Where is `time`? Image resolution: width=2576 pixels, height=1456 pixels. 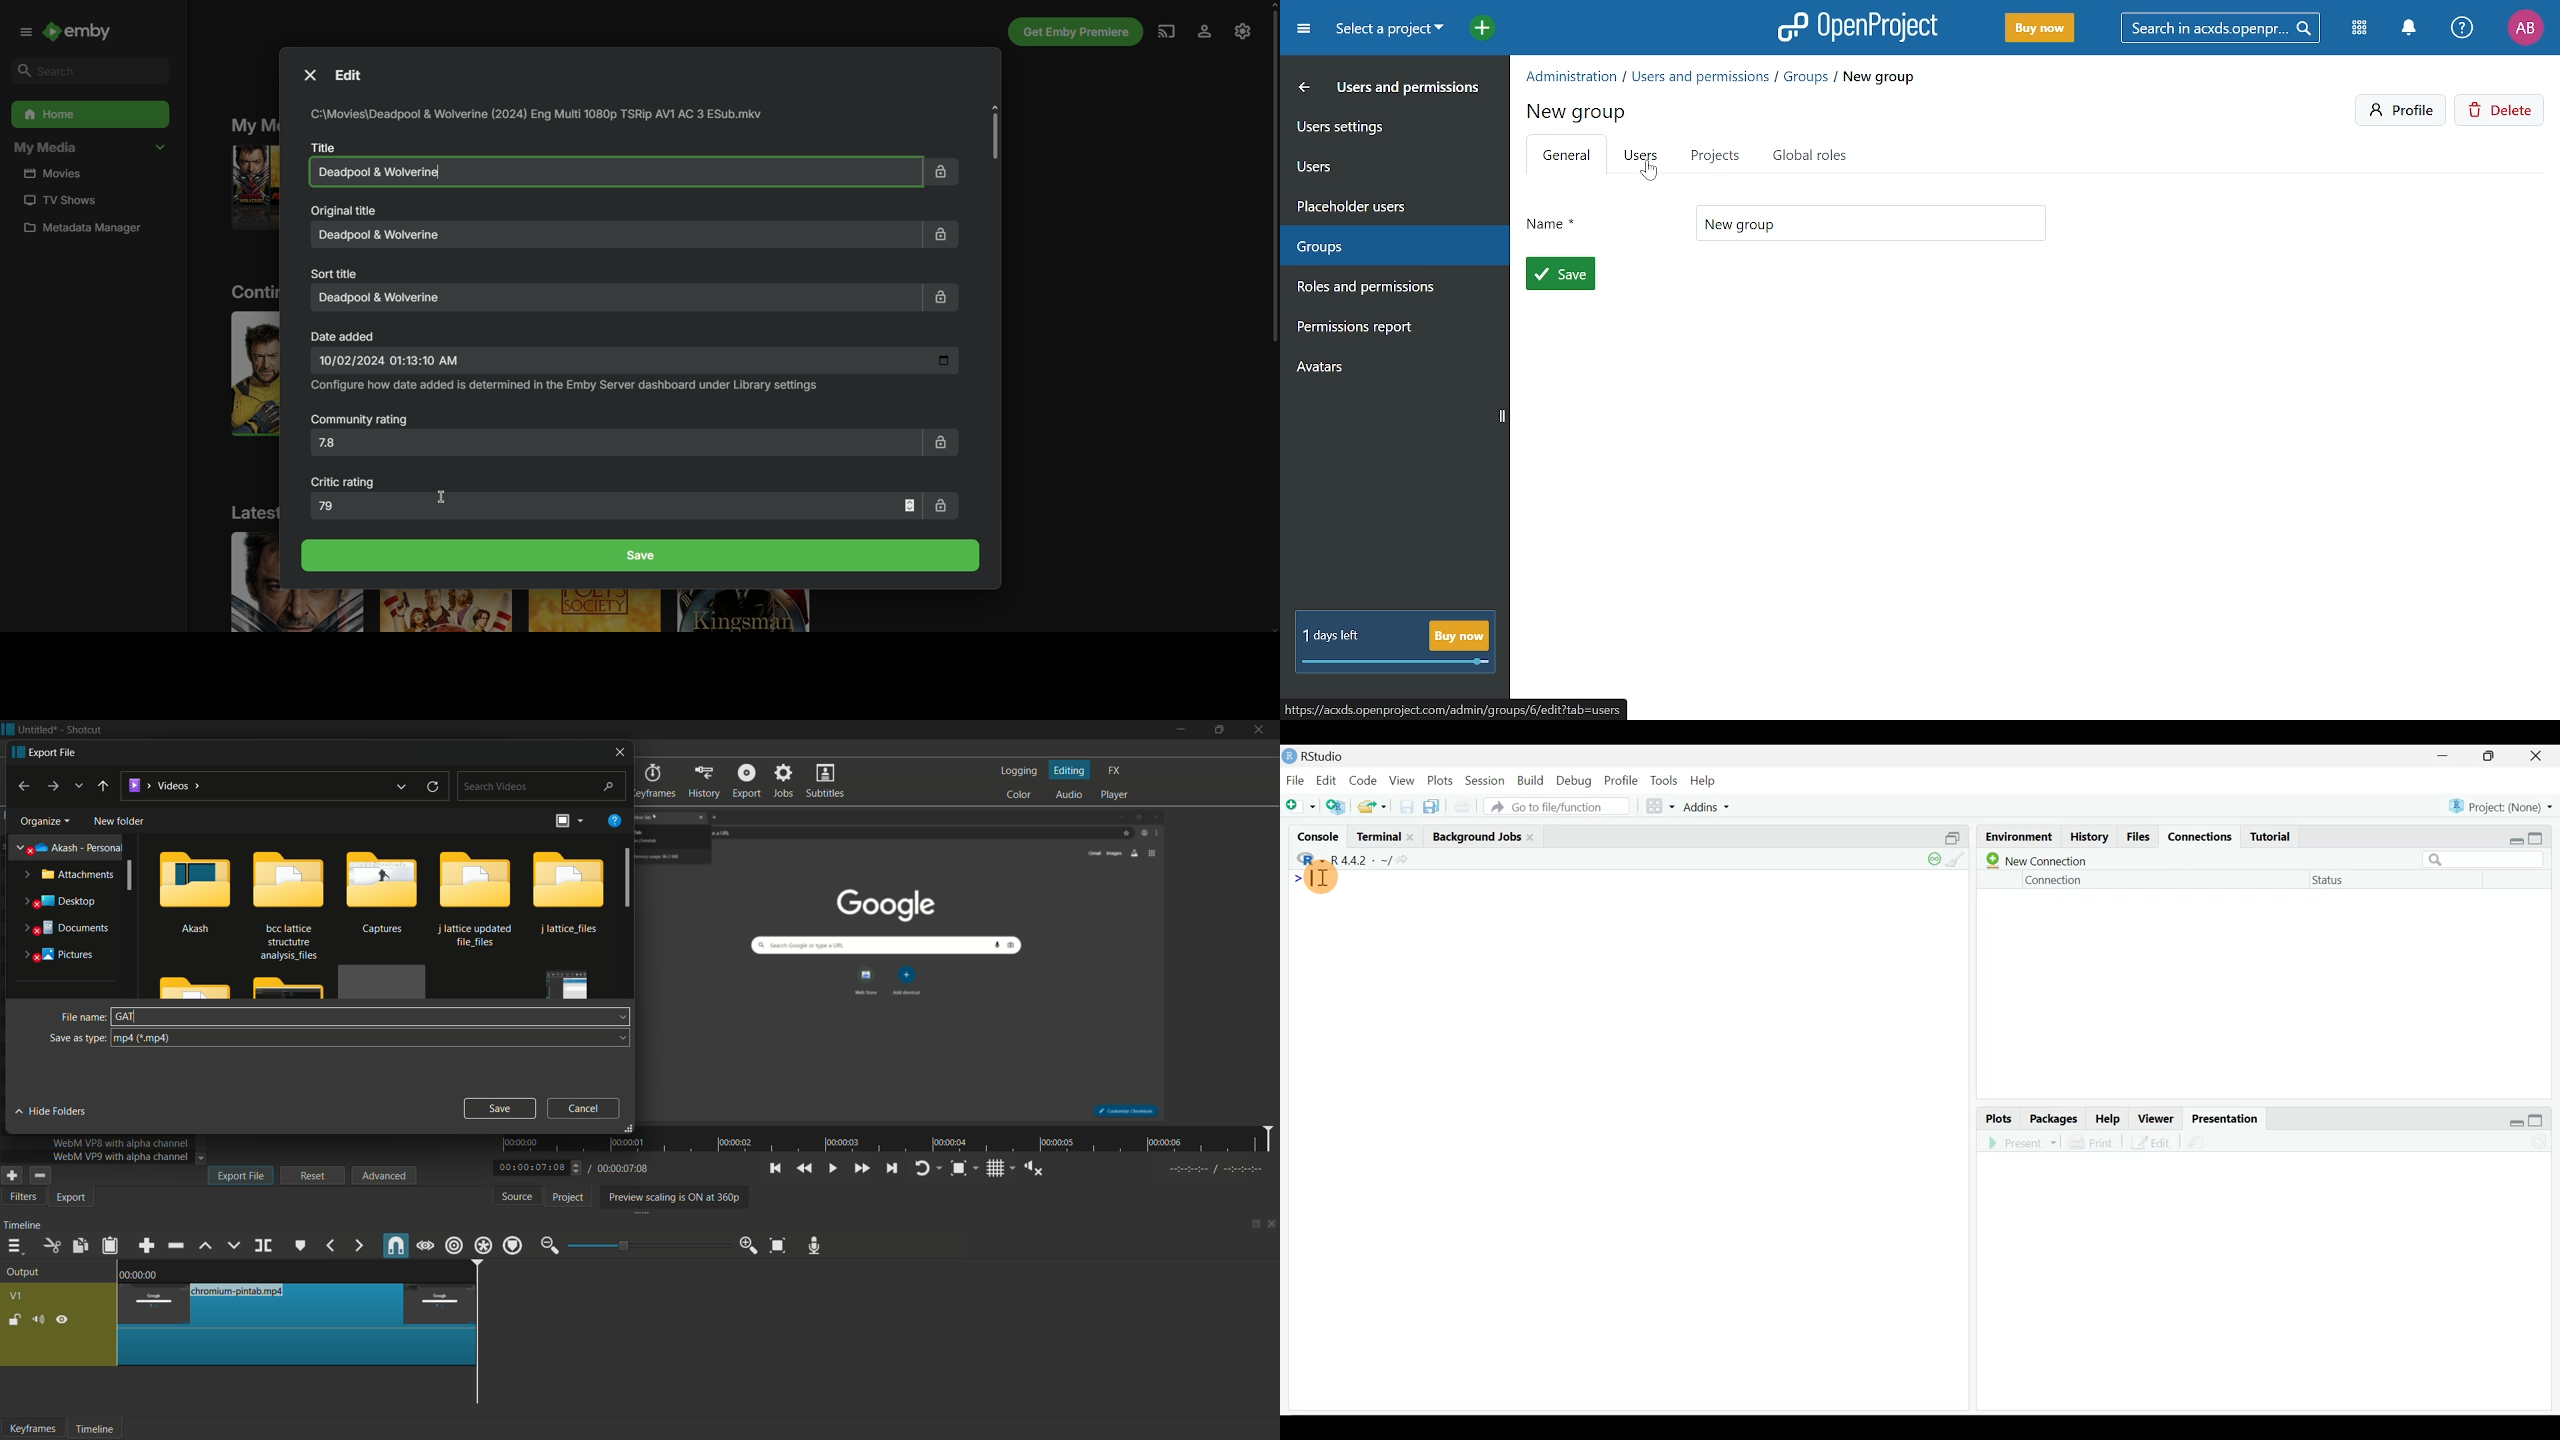
time is located at coordinates (891, 1139).